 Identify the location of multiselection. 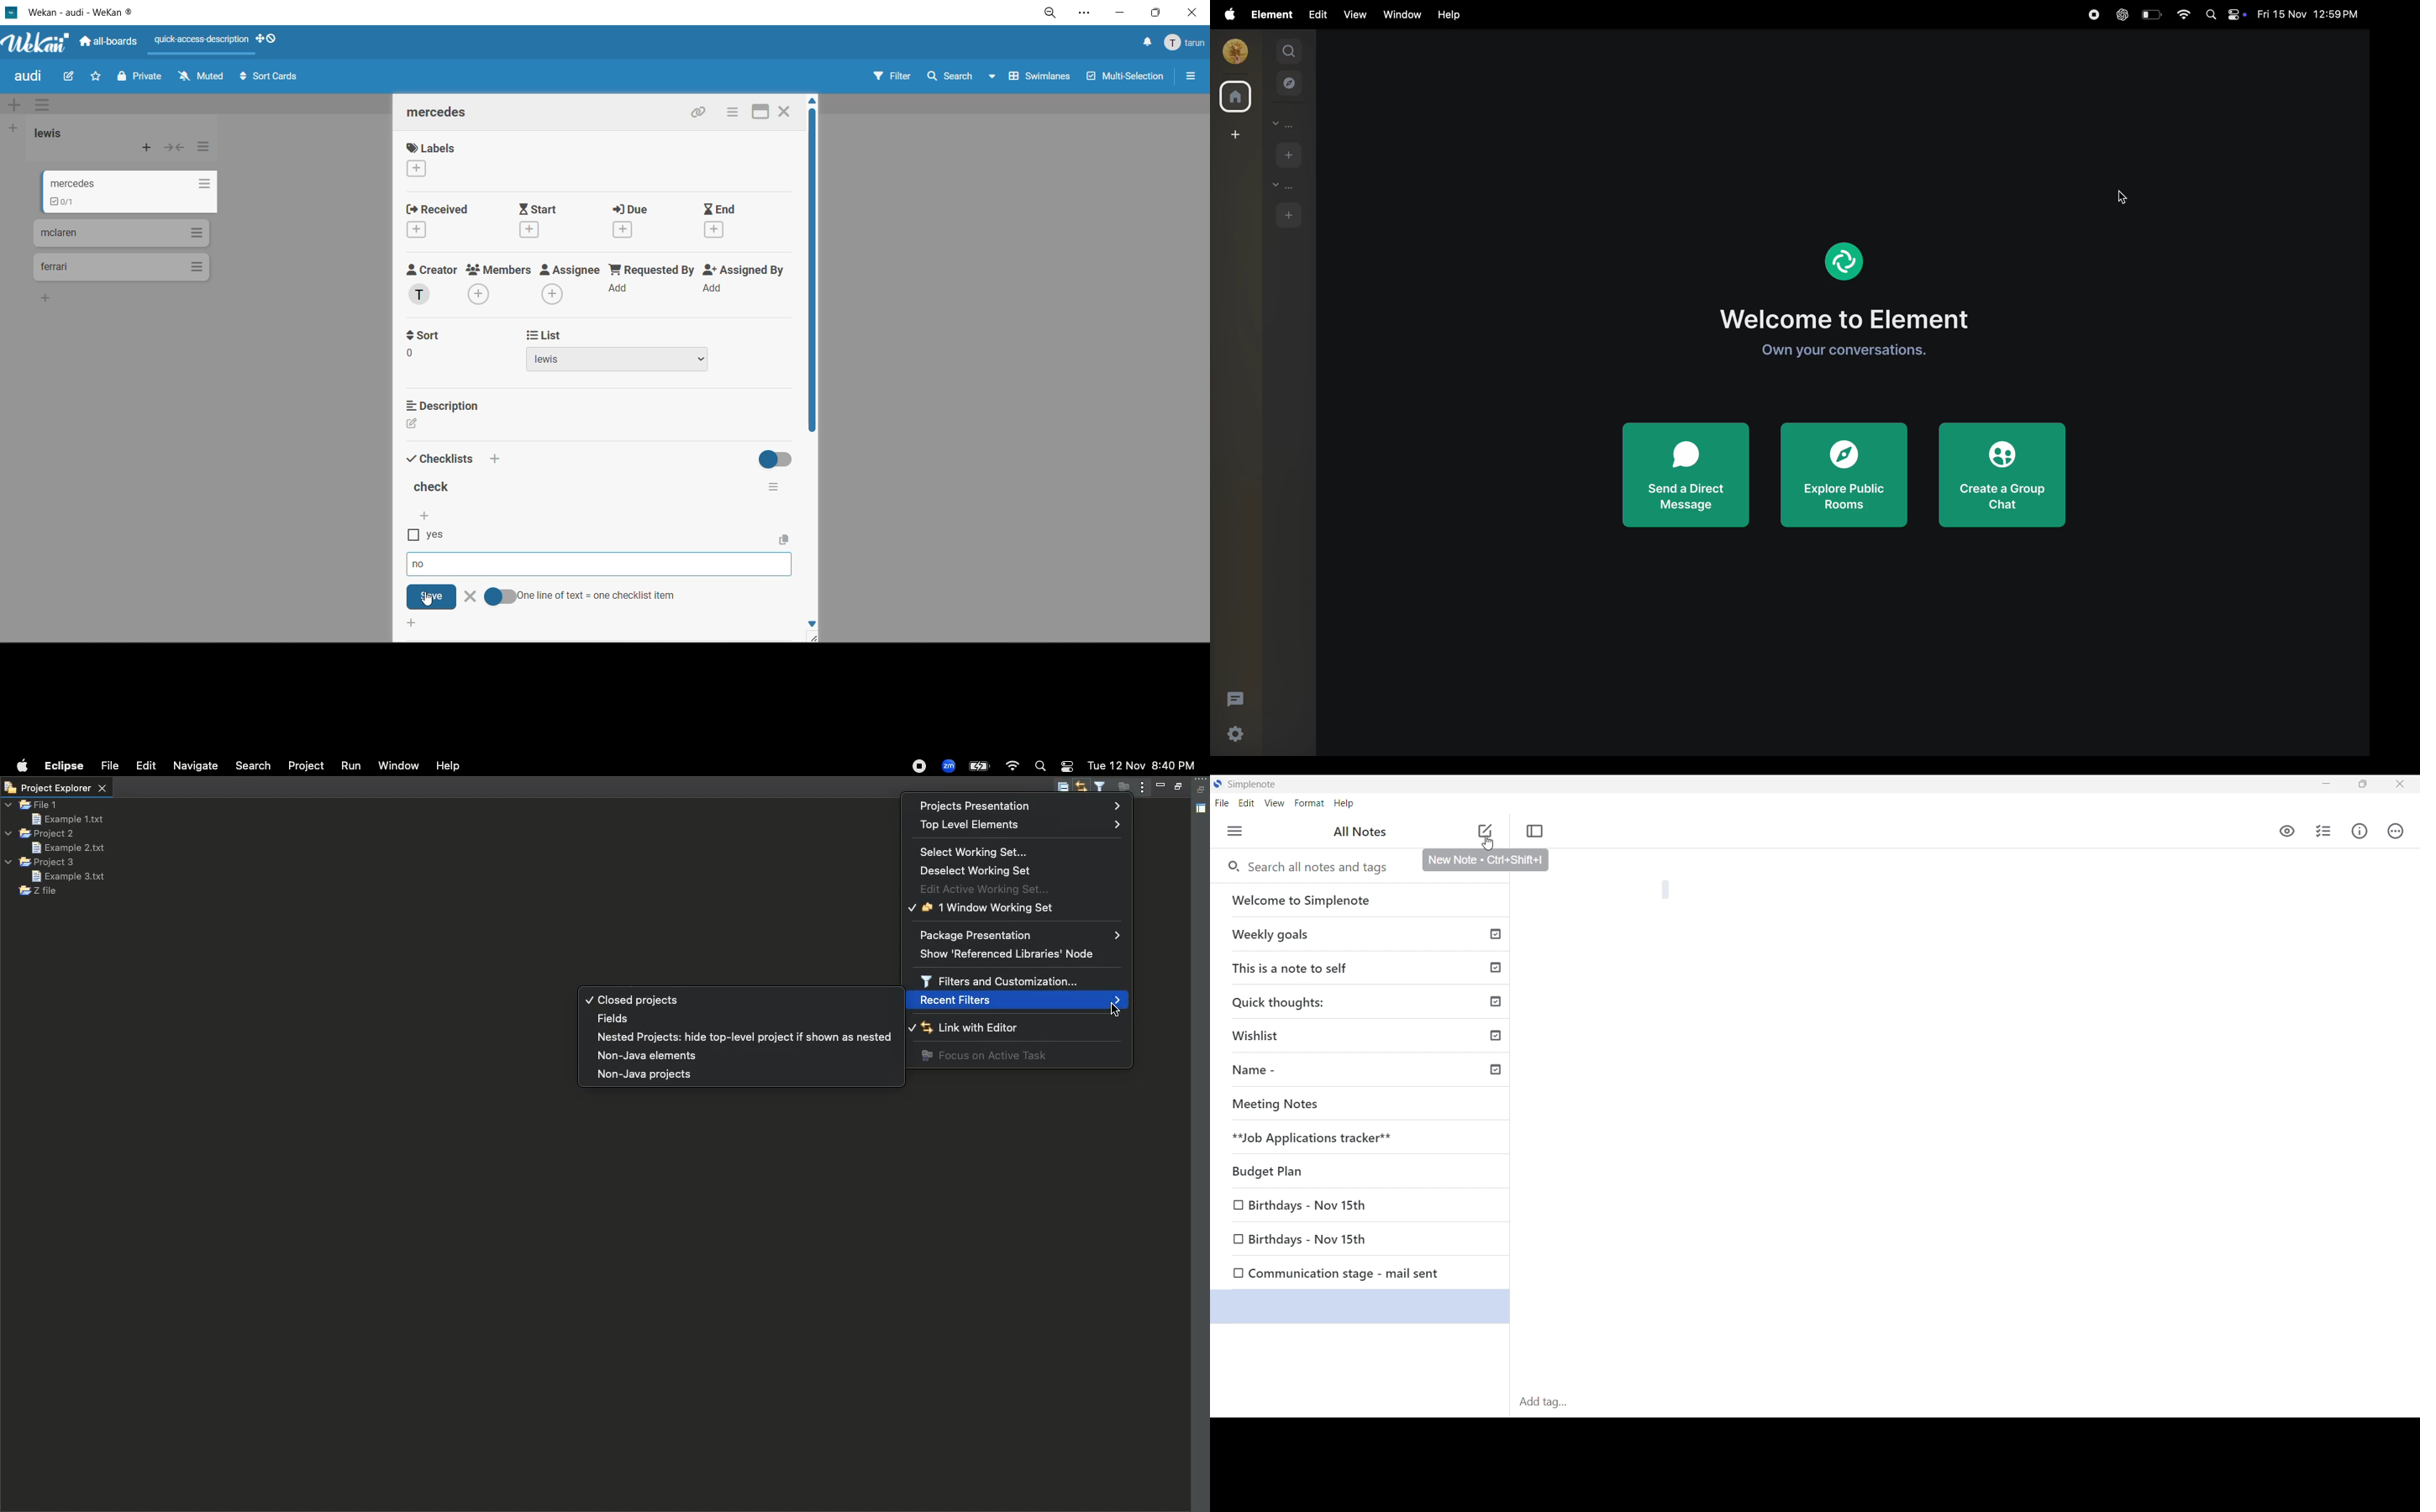
(1126, 79).